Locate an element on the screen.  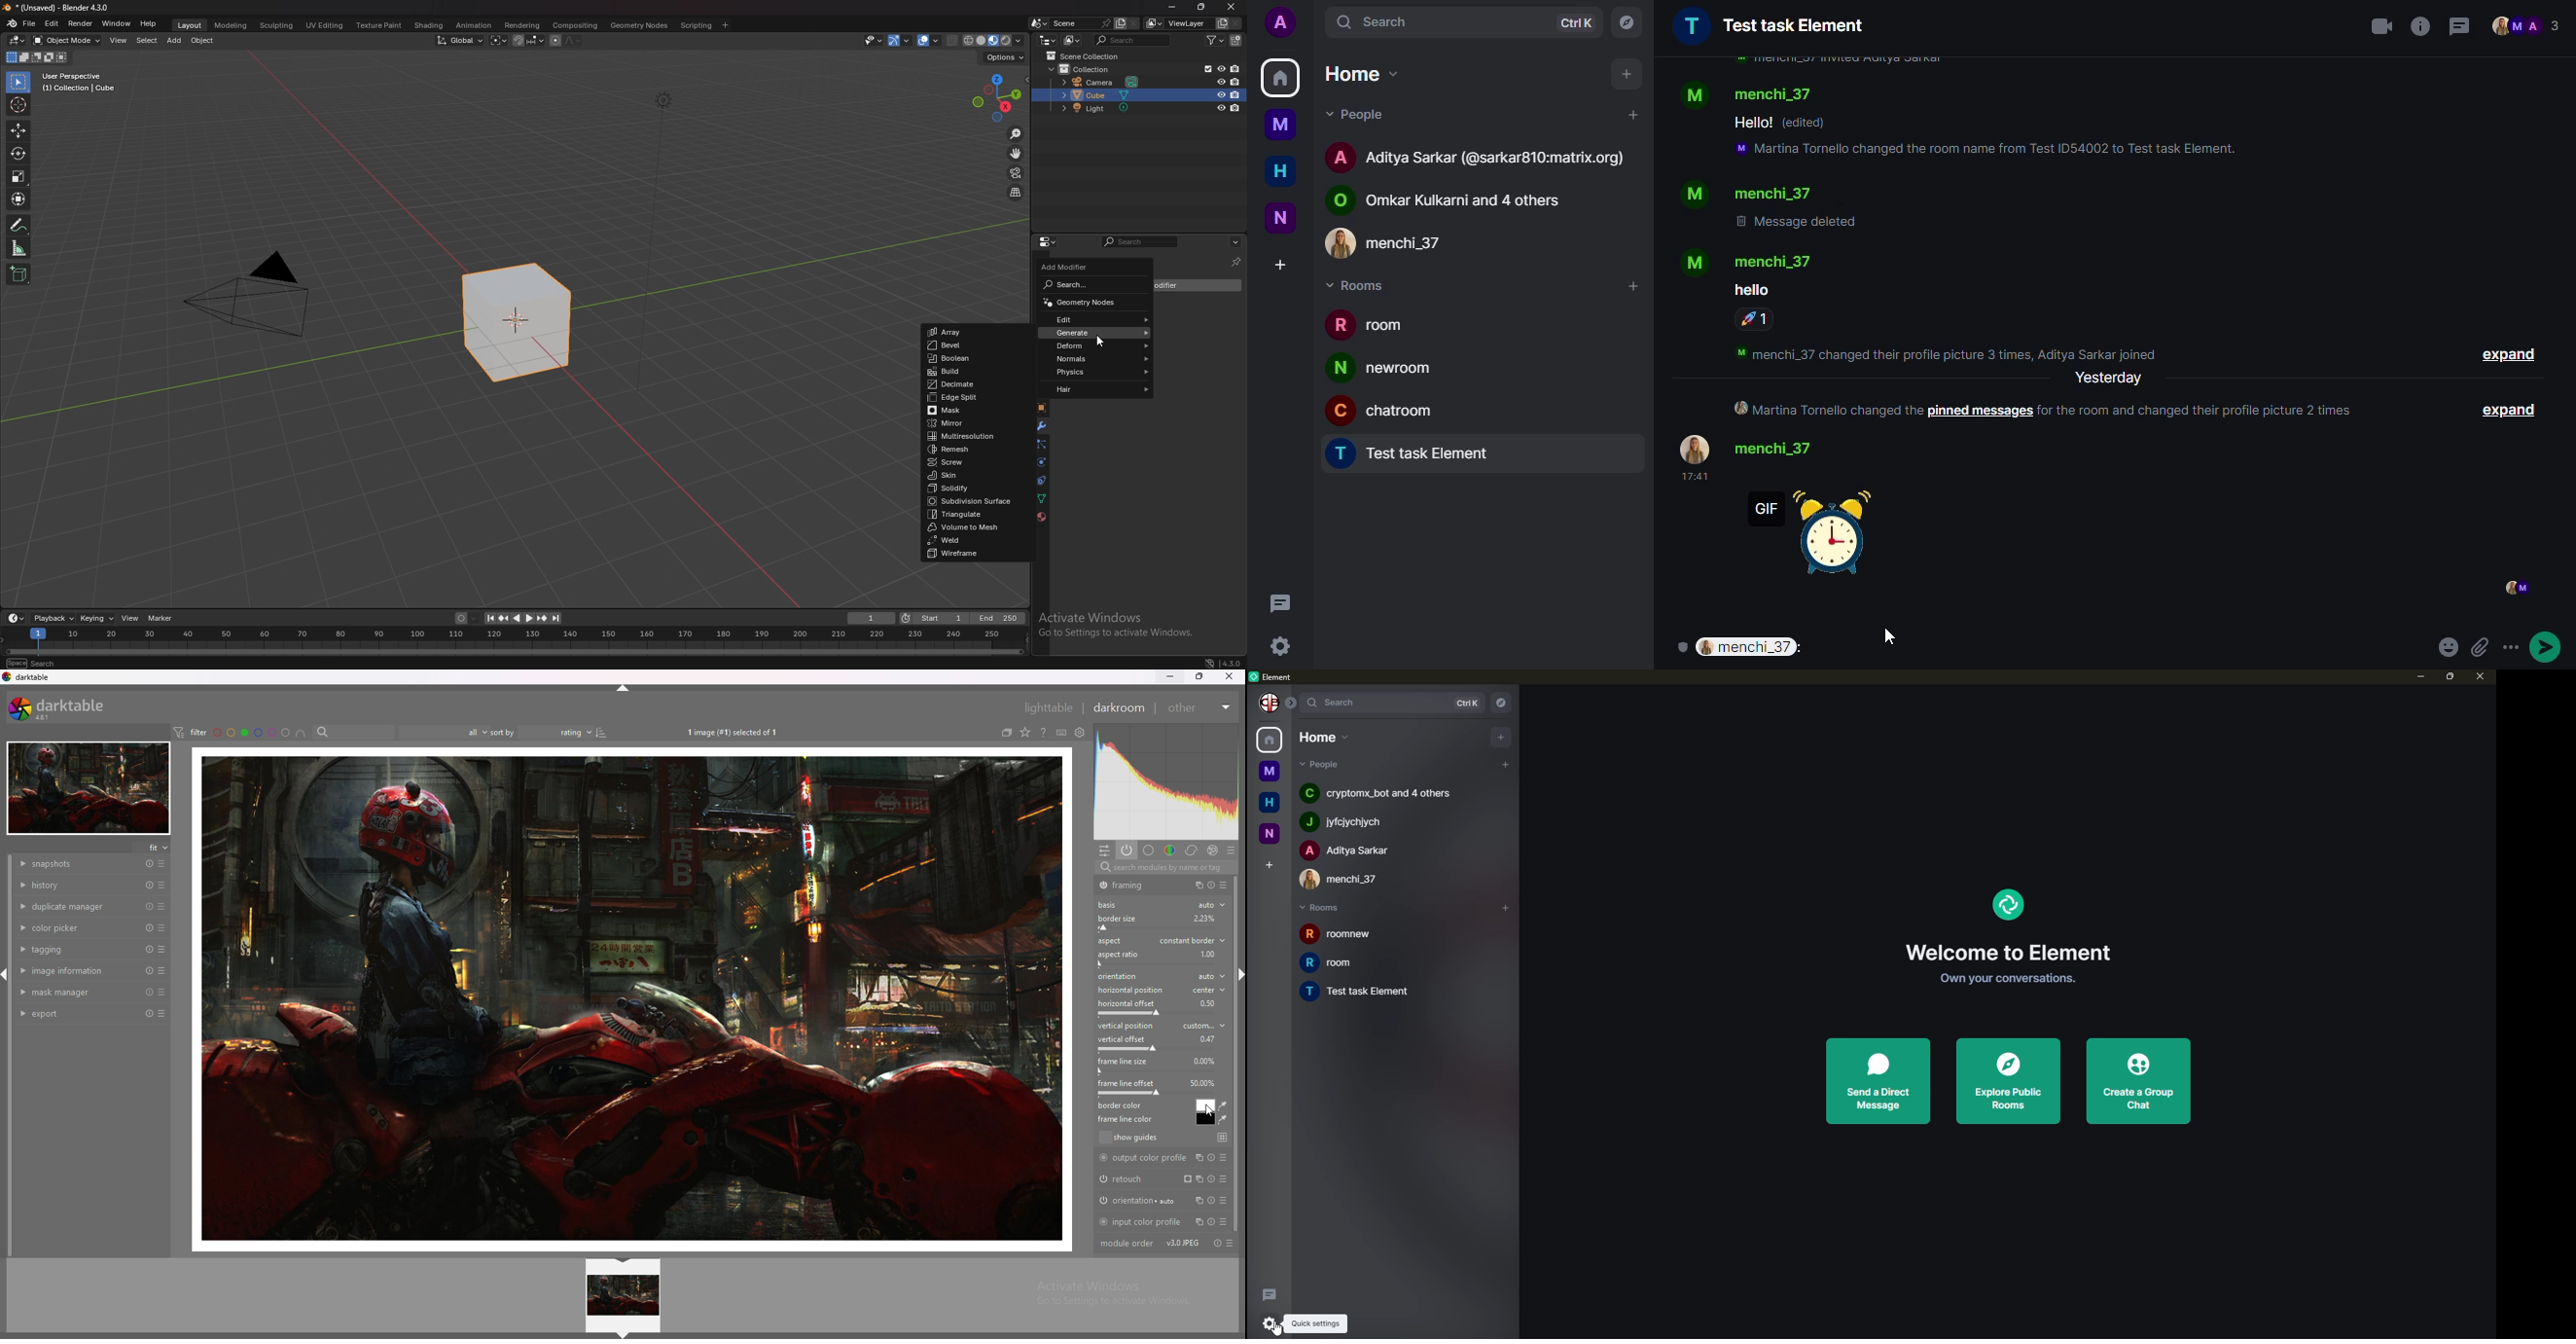
decimate is located at coordinates (977, 384).